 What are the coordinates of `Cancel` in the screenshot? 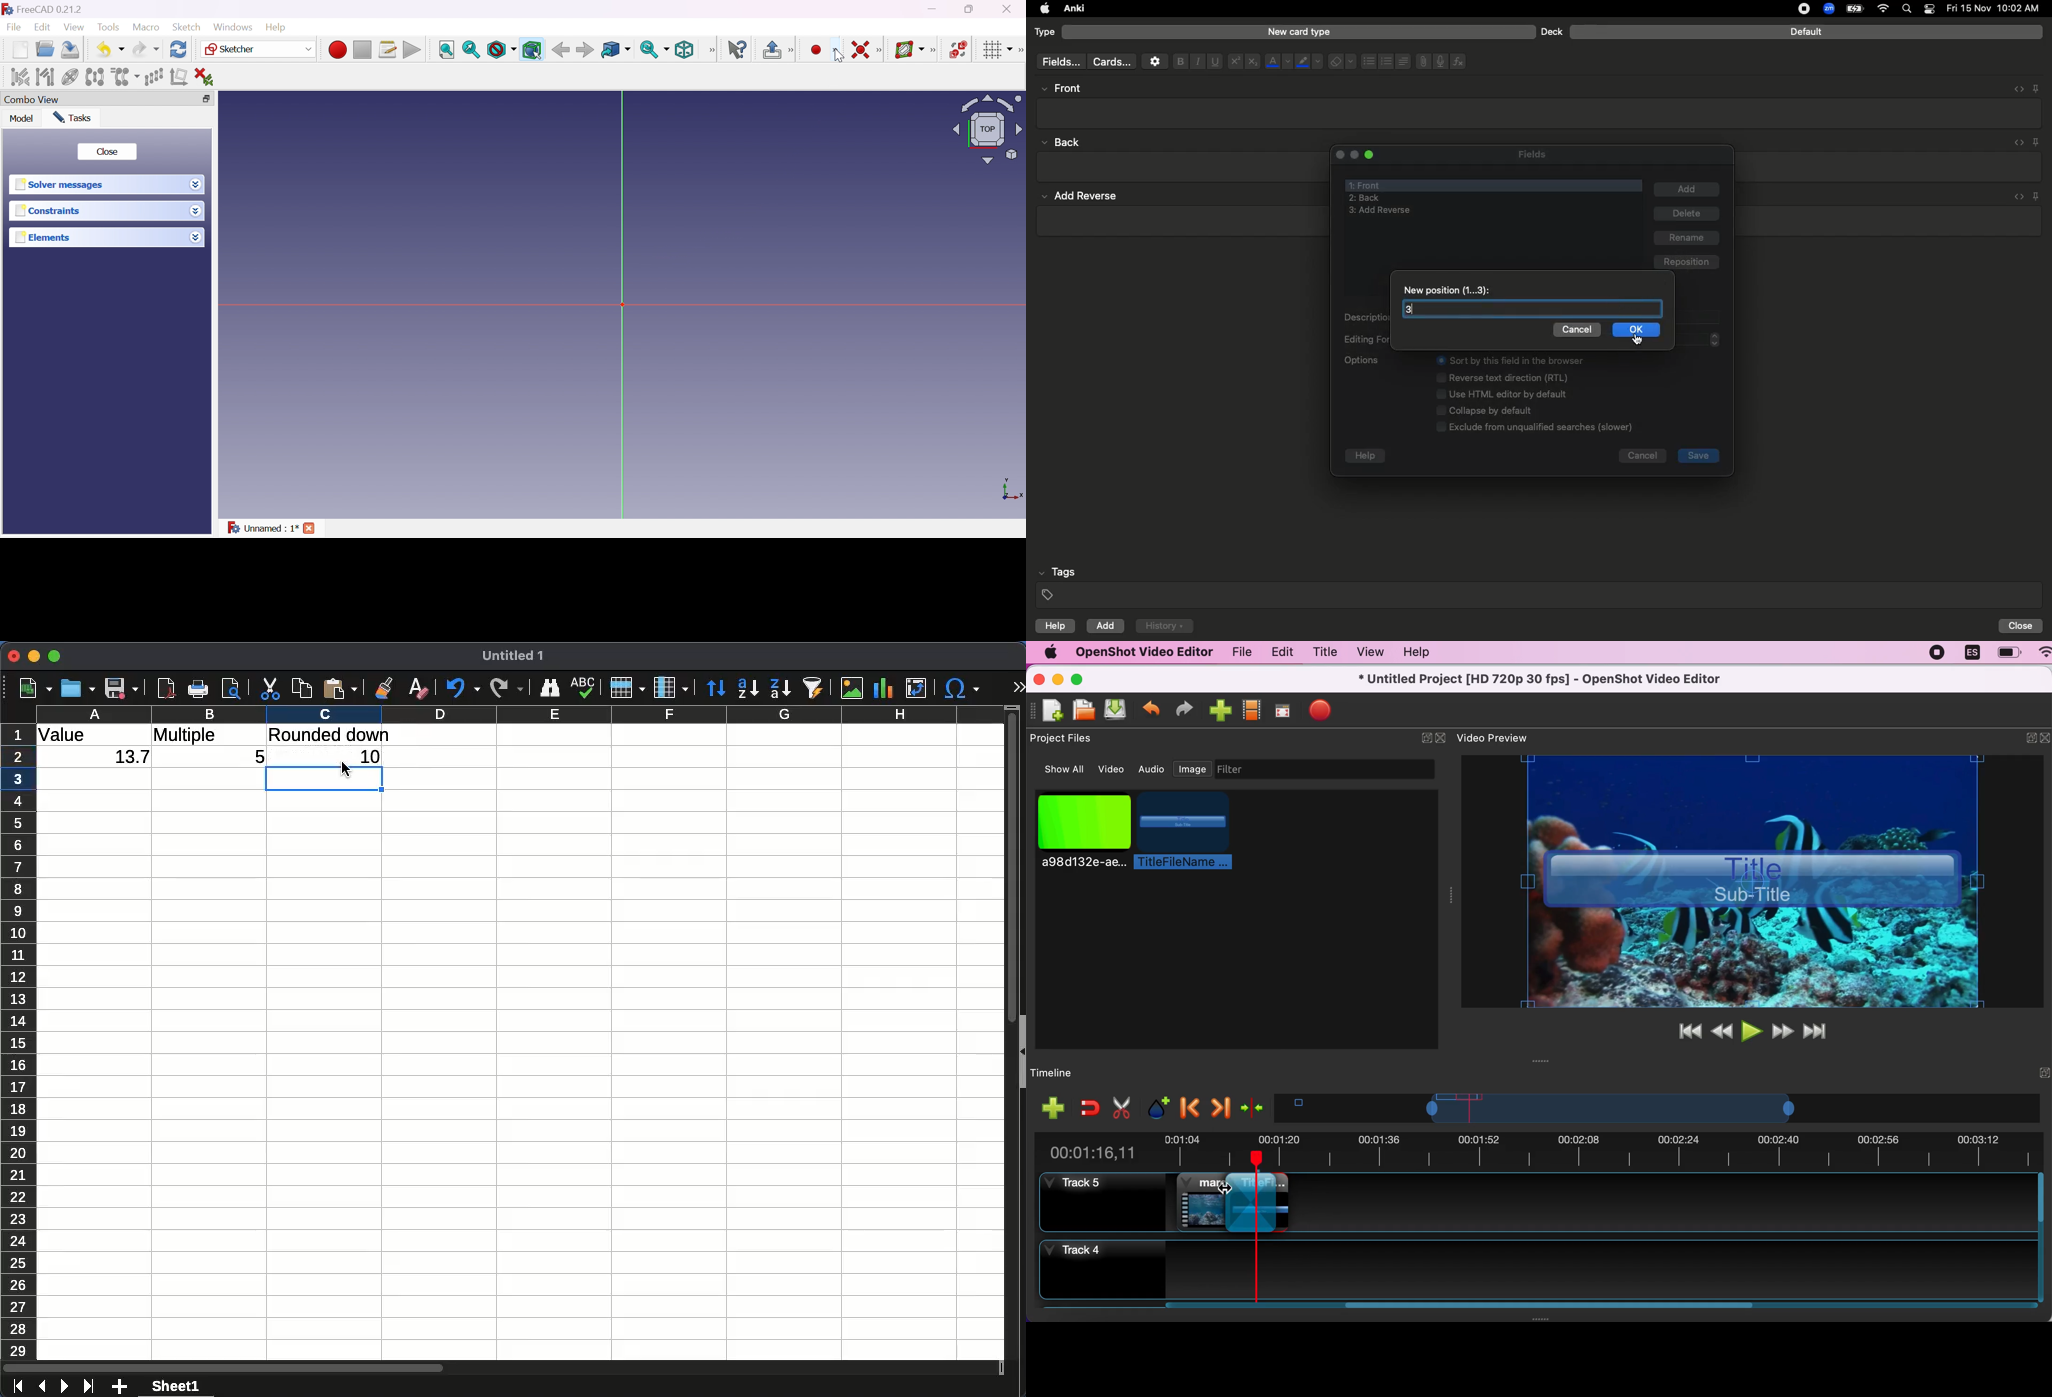 It's located at (1642, 457).